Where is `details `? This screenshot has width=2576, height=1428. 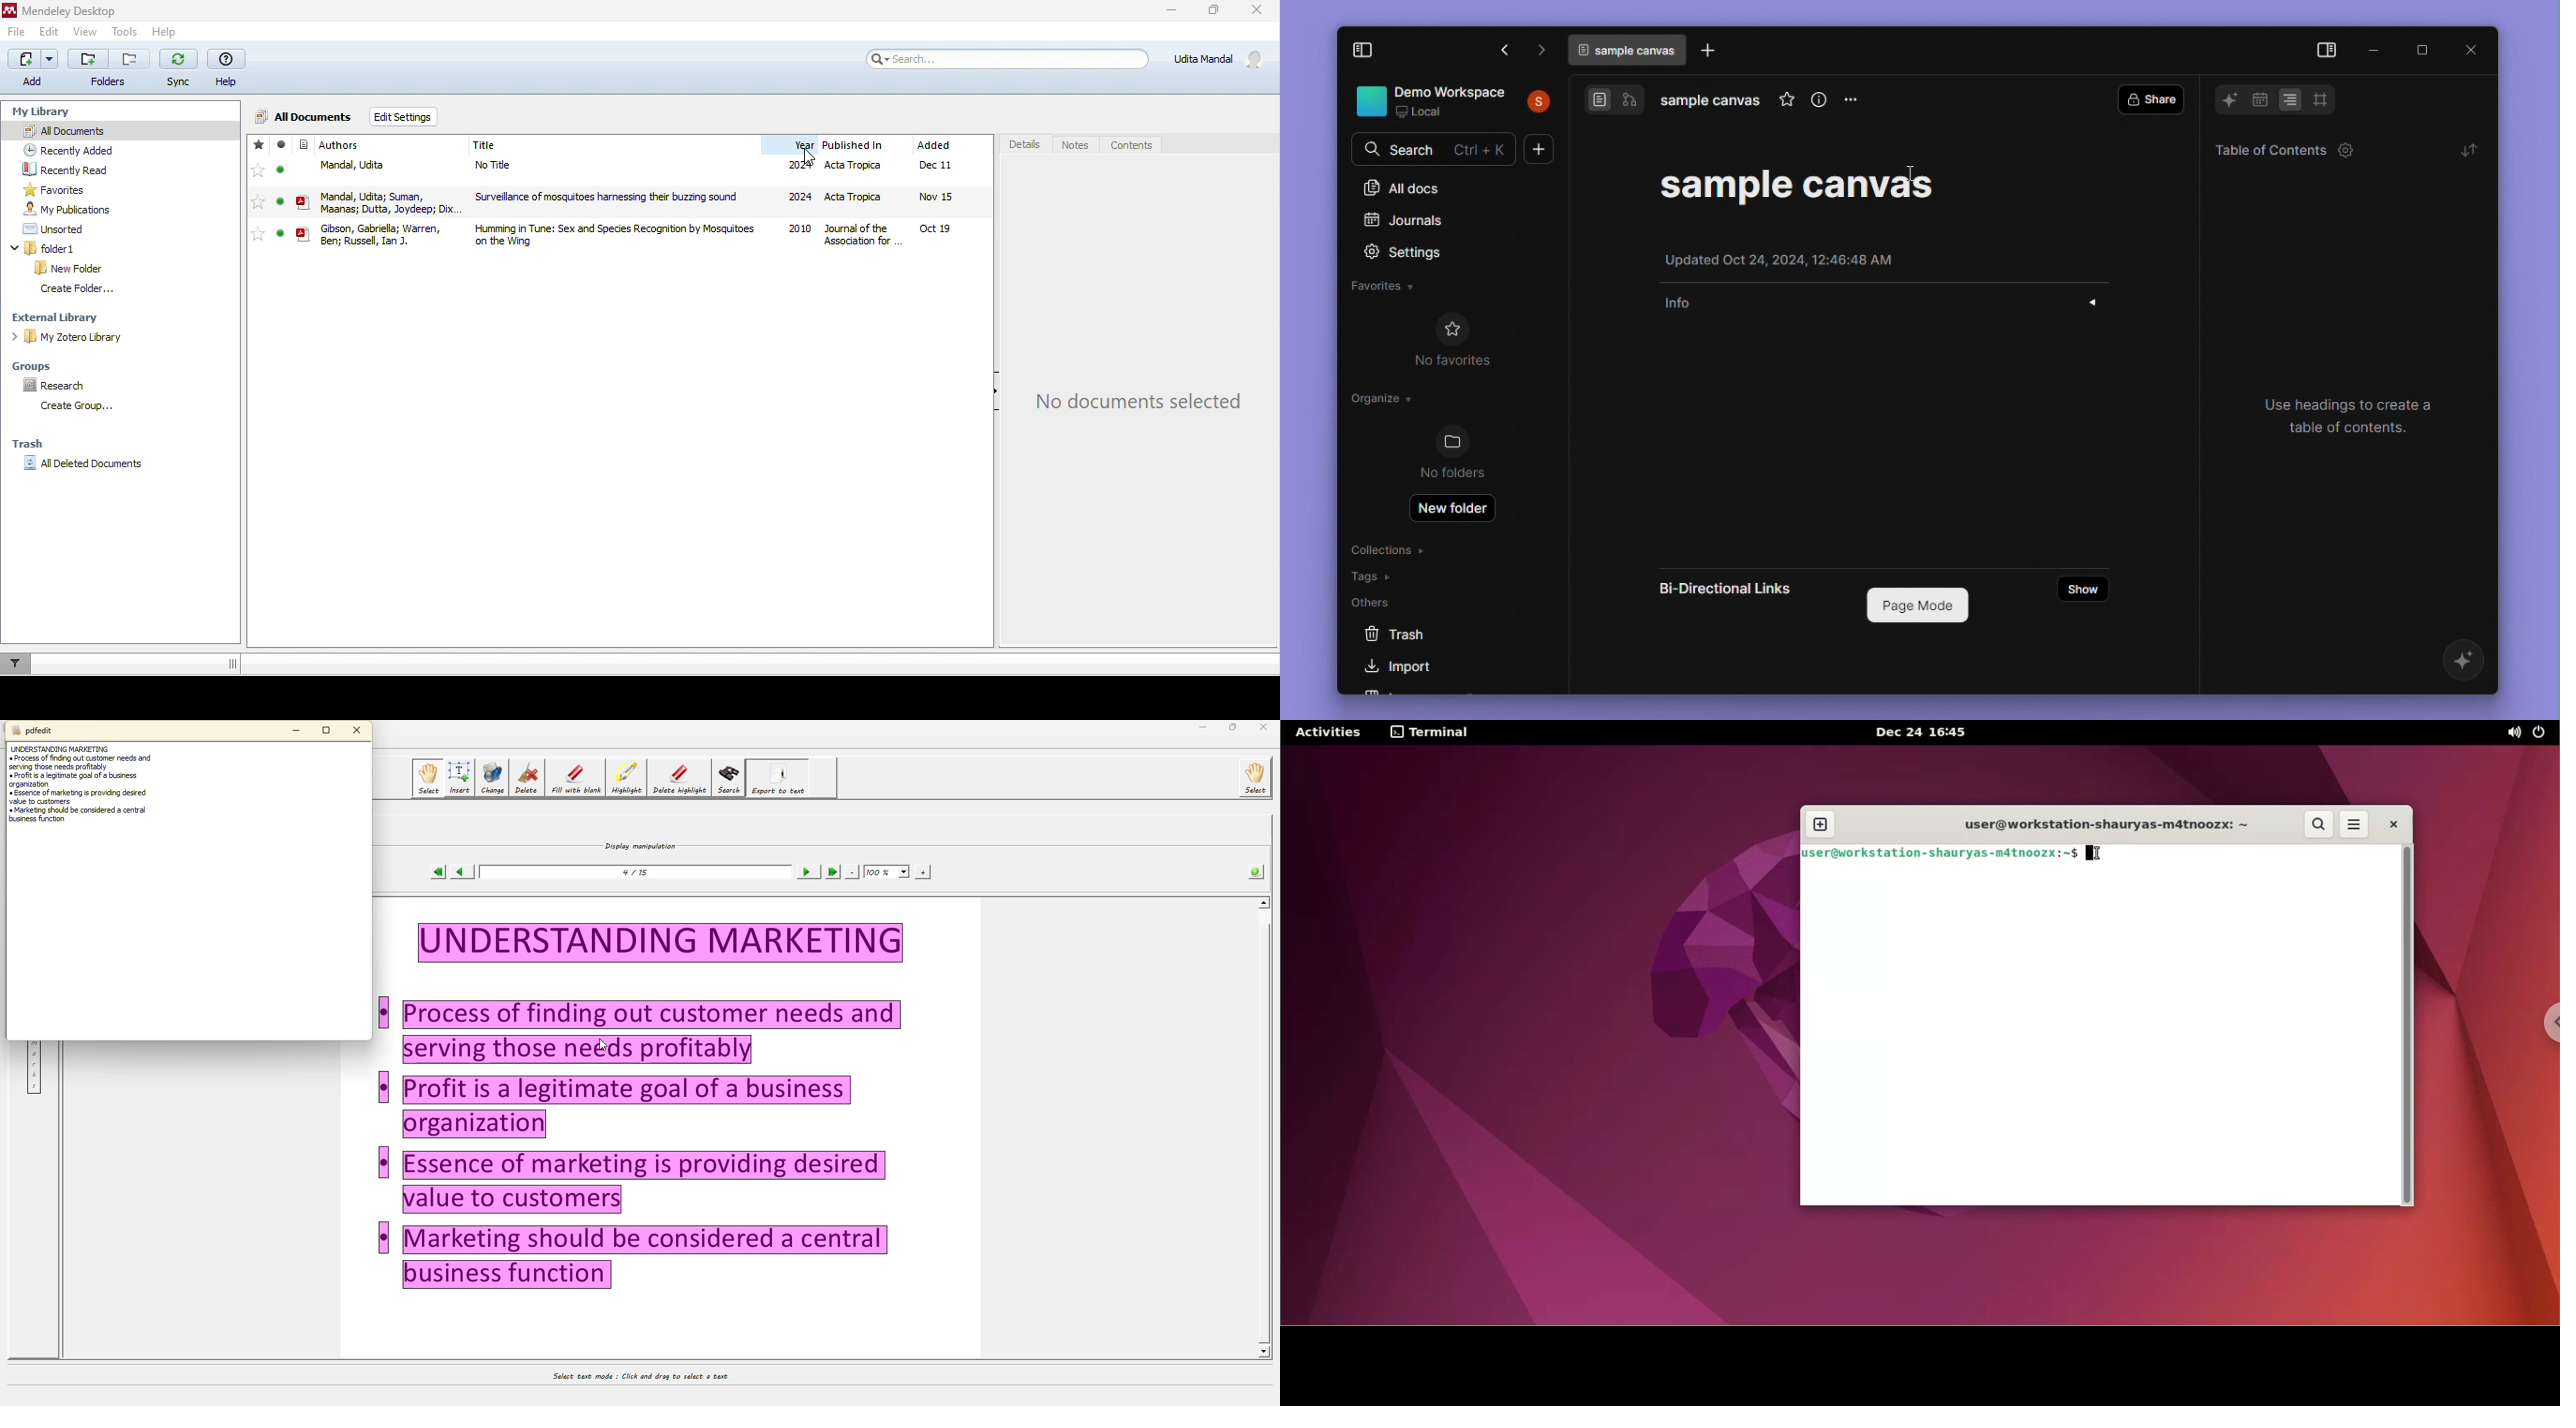 details  is located at coordinates (1024, 144).